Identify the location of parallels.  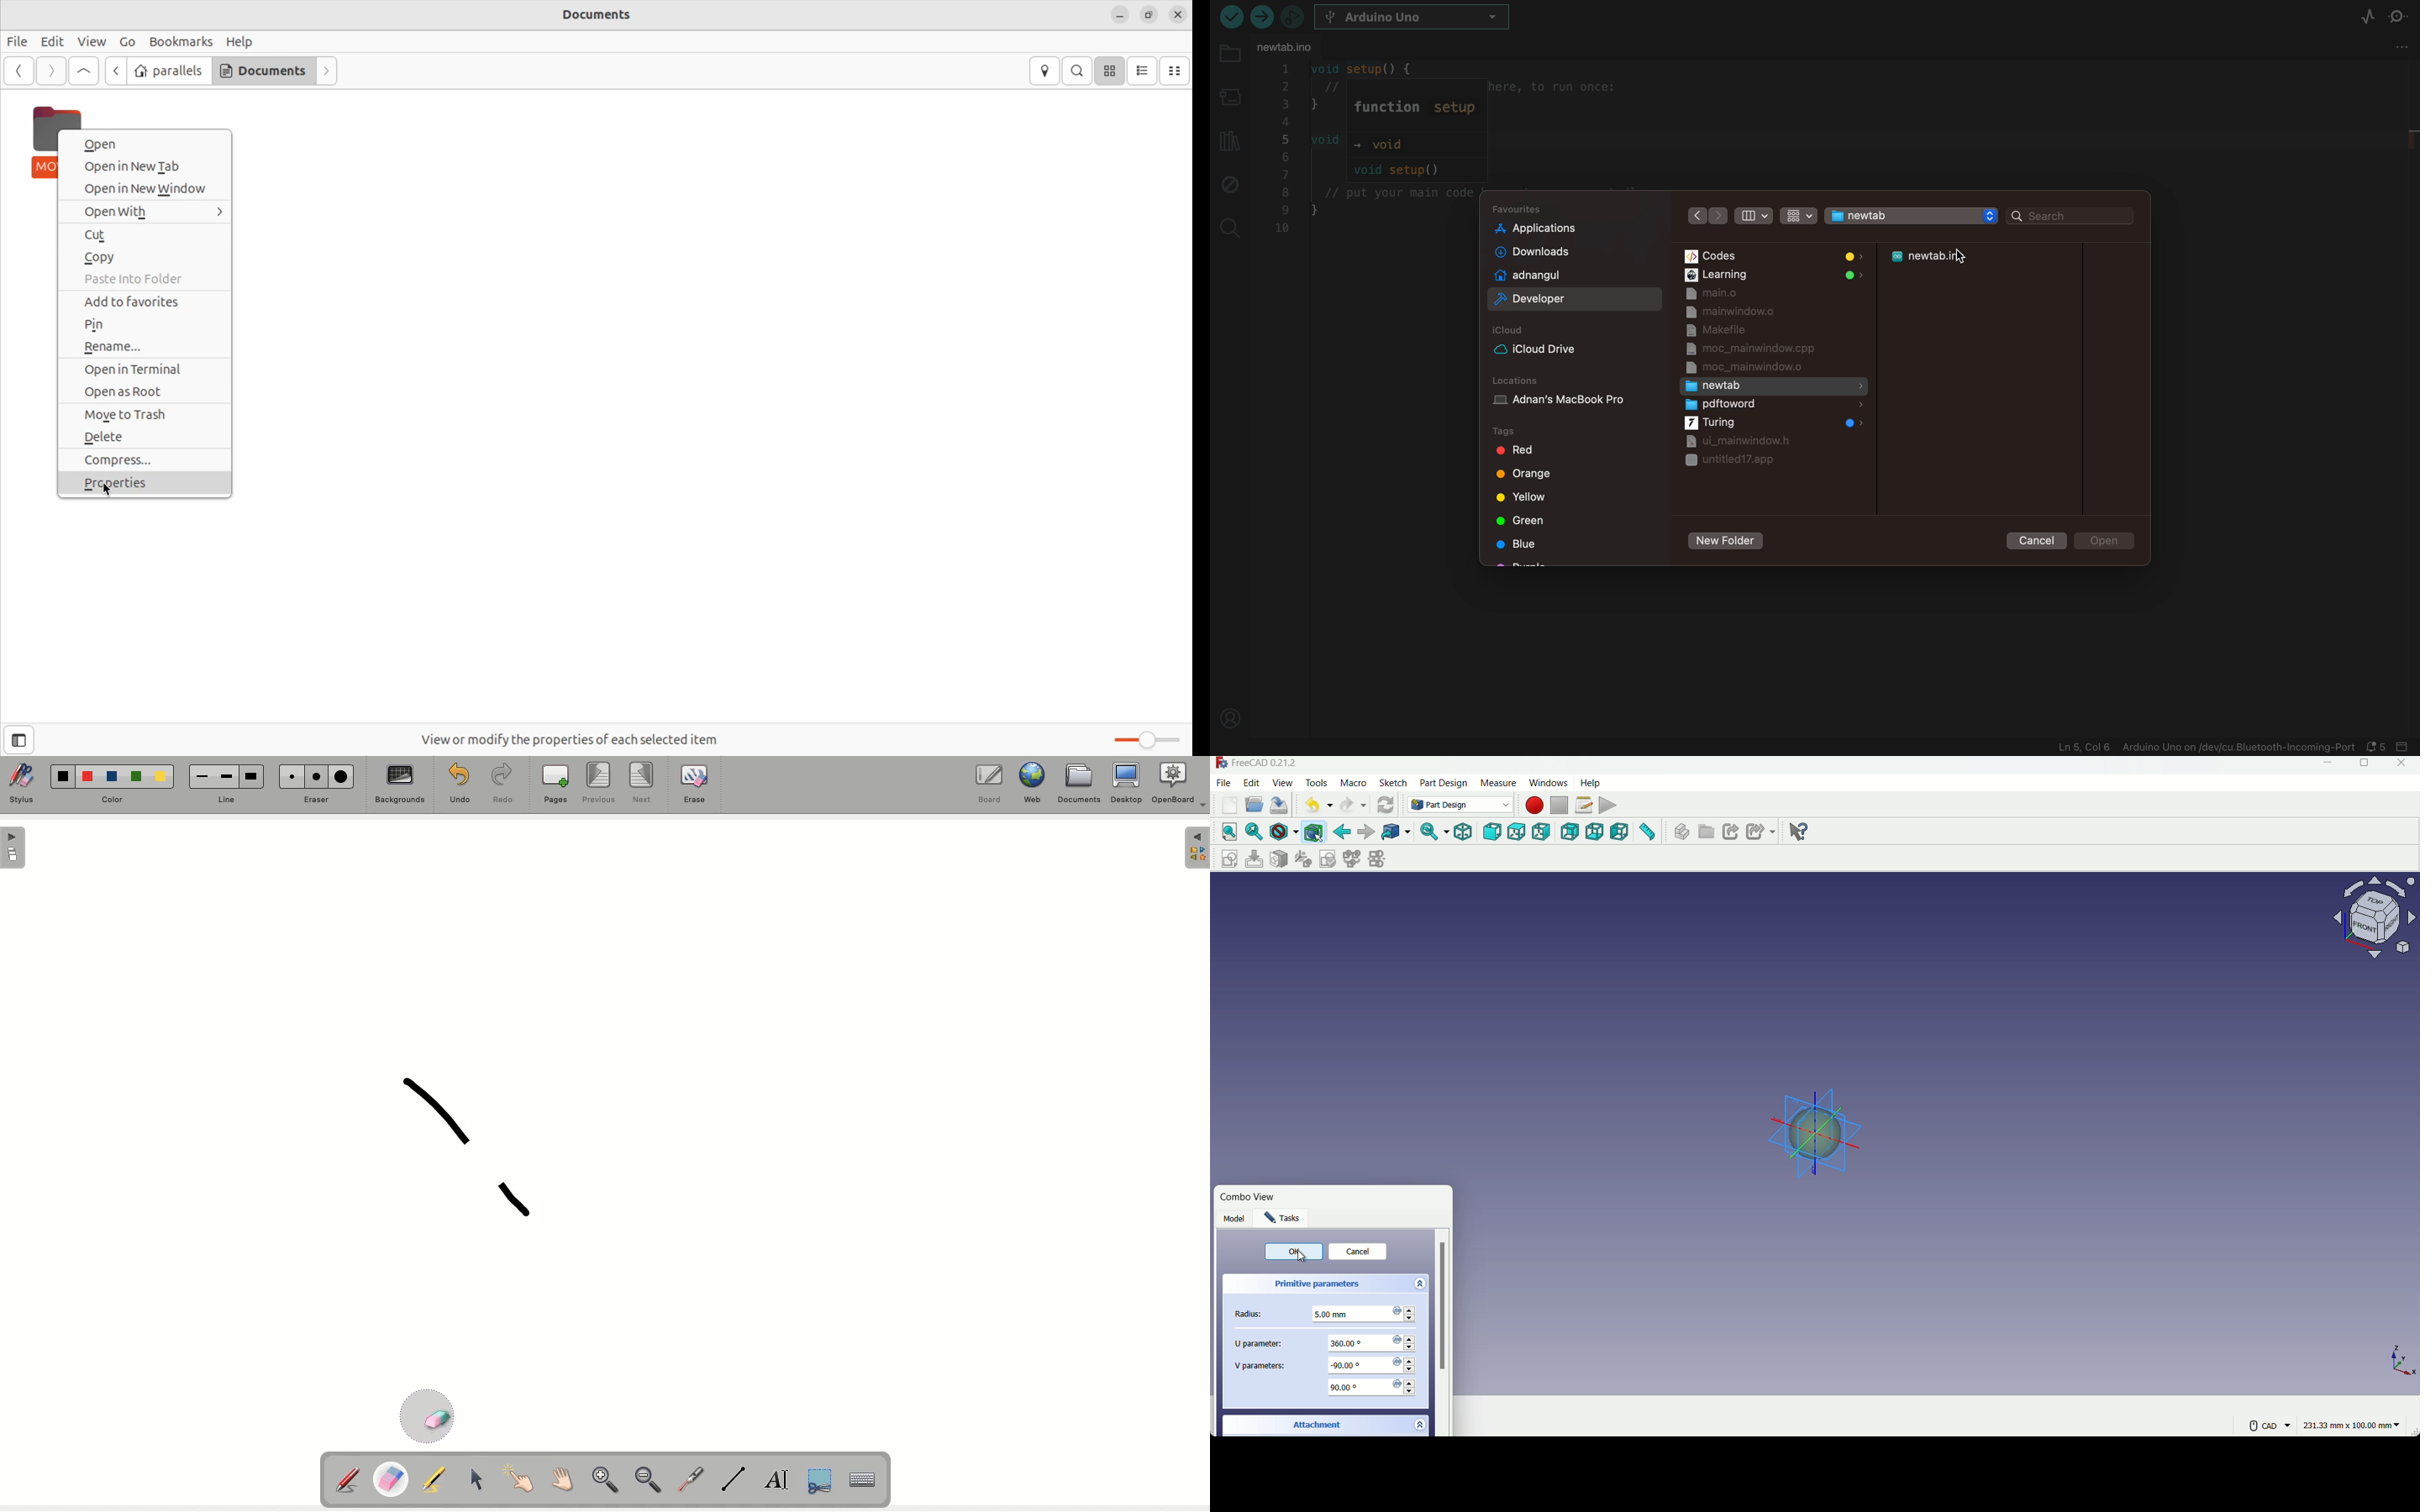
(169, 70).